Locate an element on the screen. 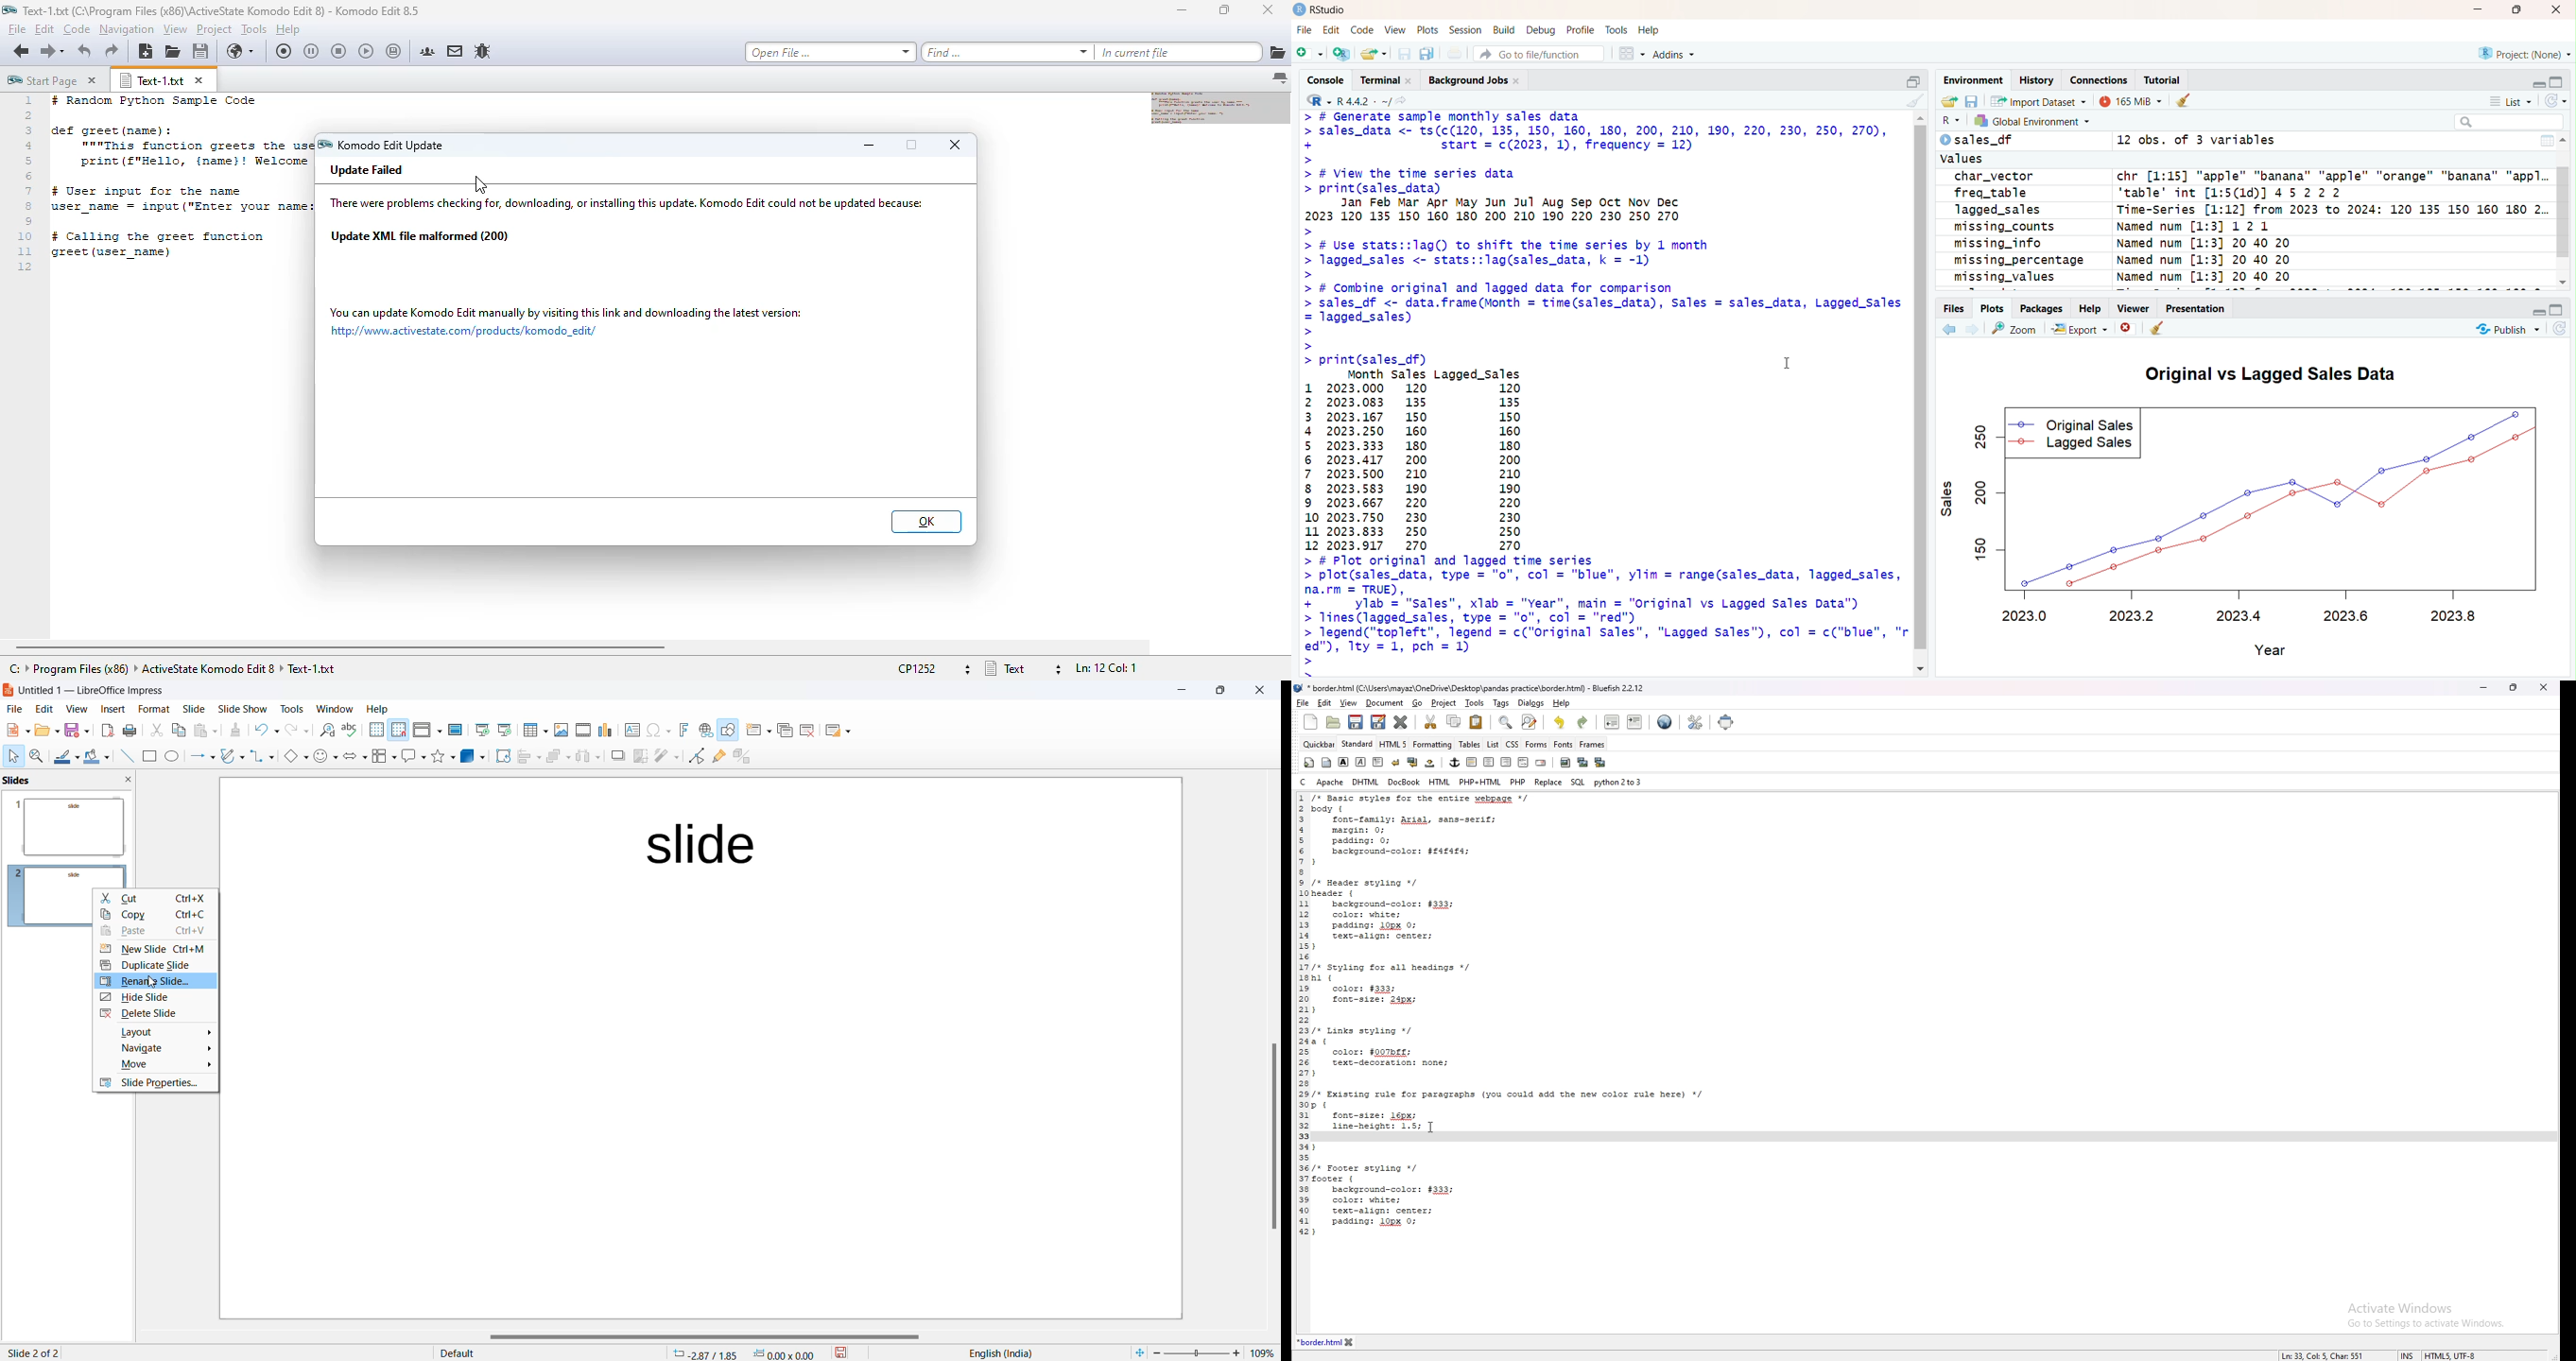  Object distribution is located at coordinates (586, 757).